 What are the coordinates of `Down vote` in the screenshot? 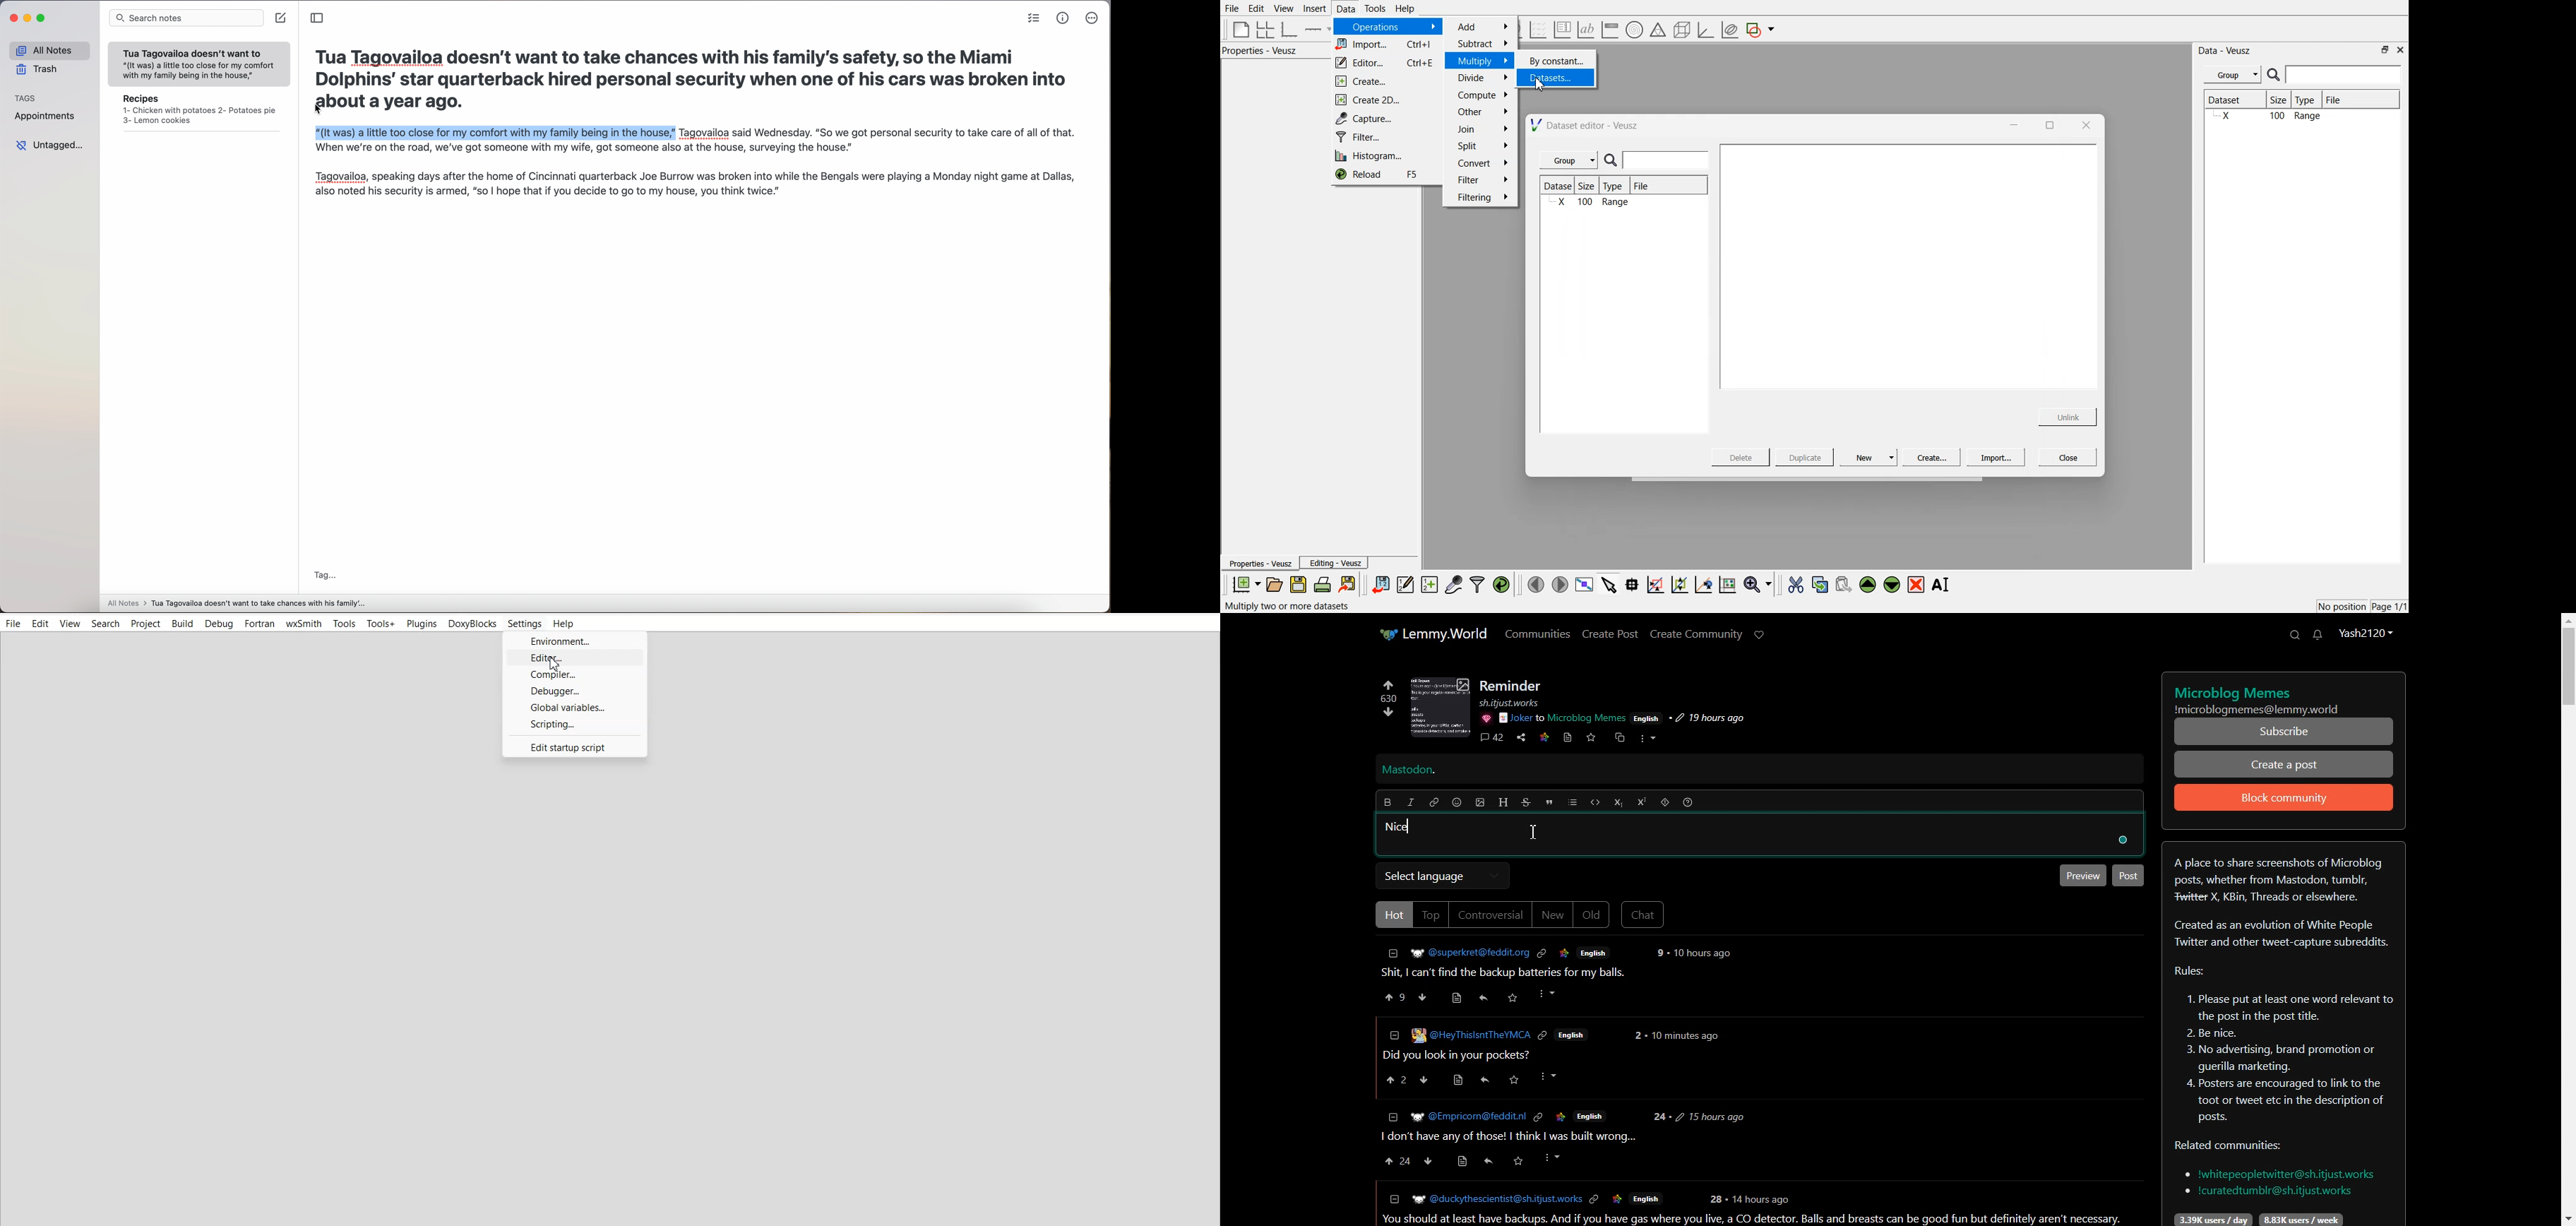 It's located at (1385, 714).